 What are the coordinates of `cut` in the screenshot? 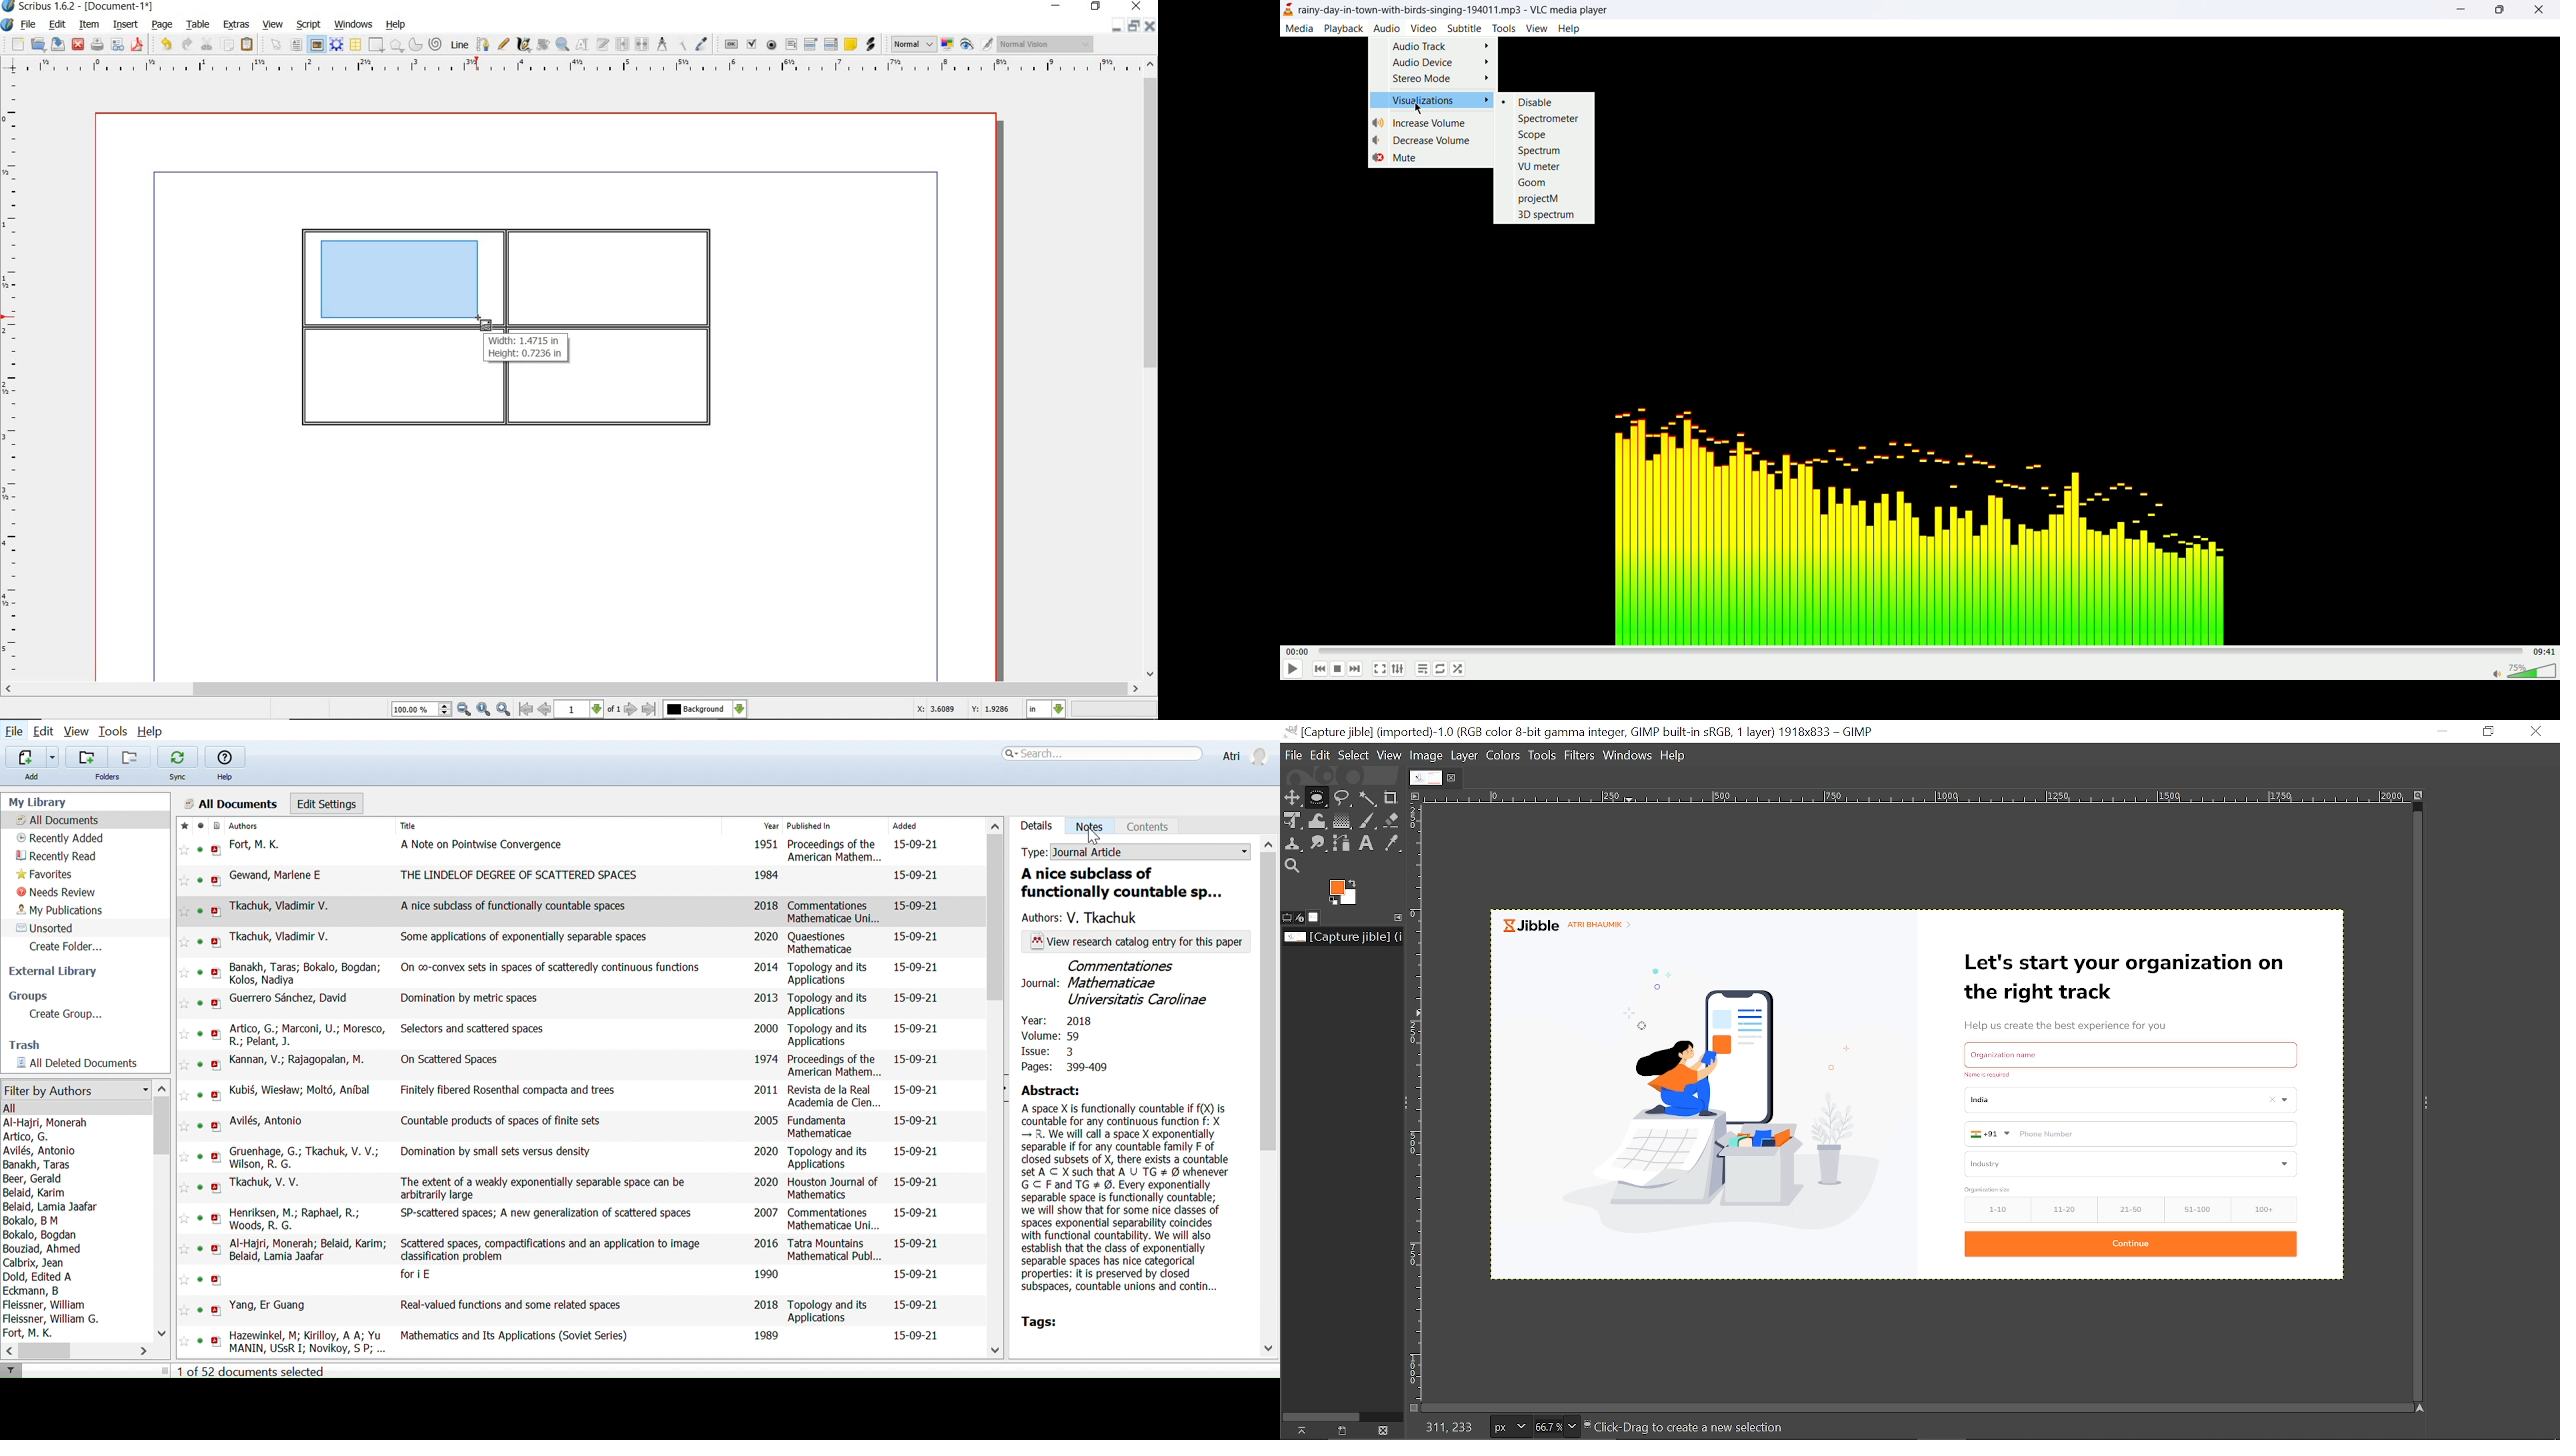 It's located at (208, 43).